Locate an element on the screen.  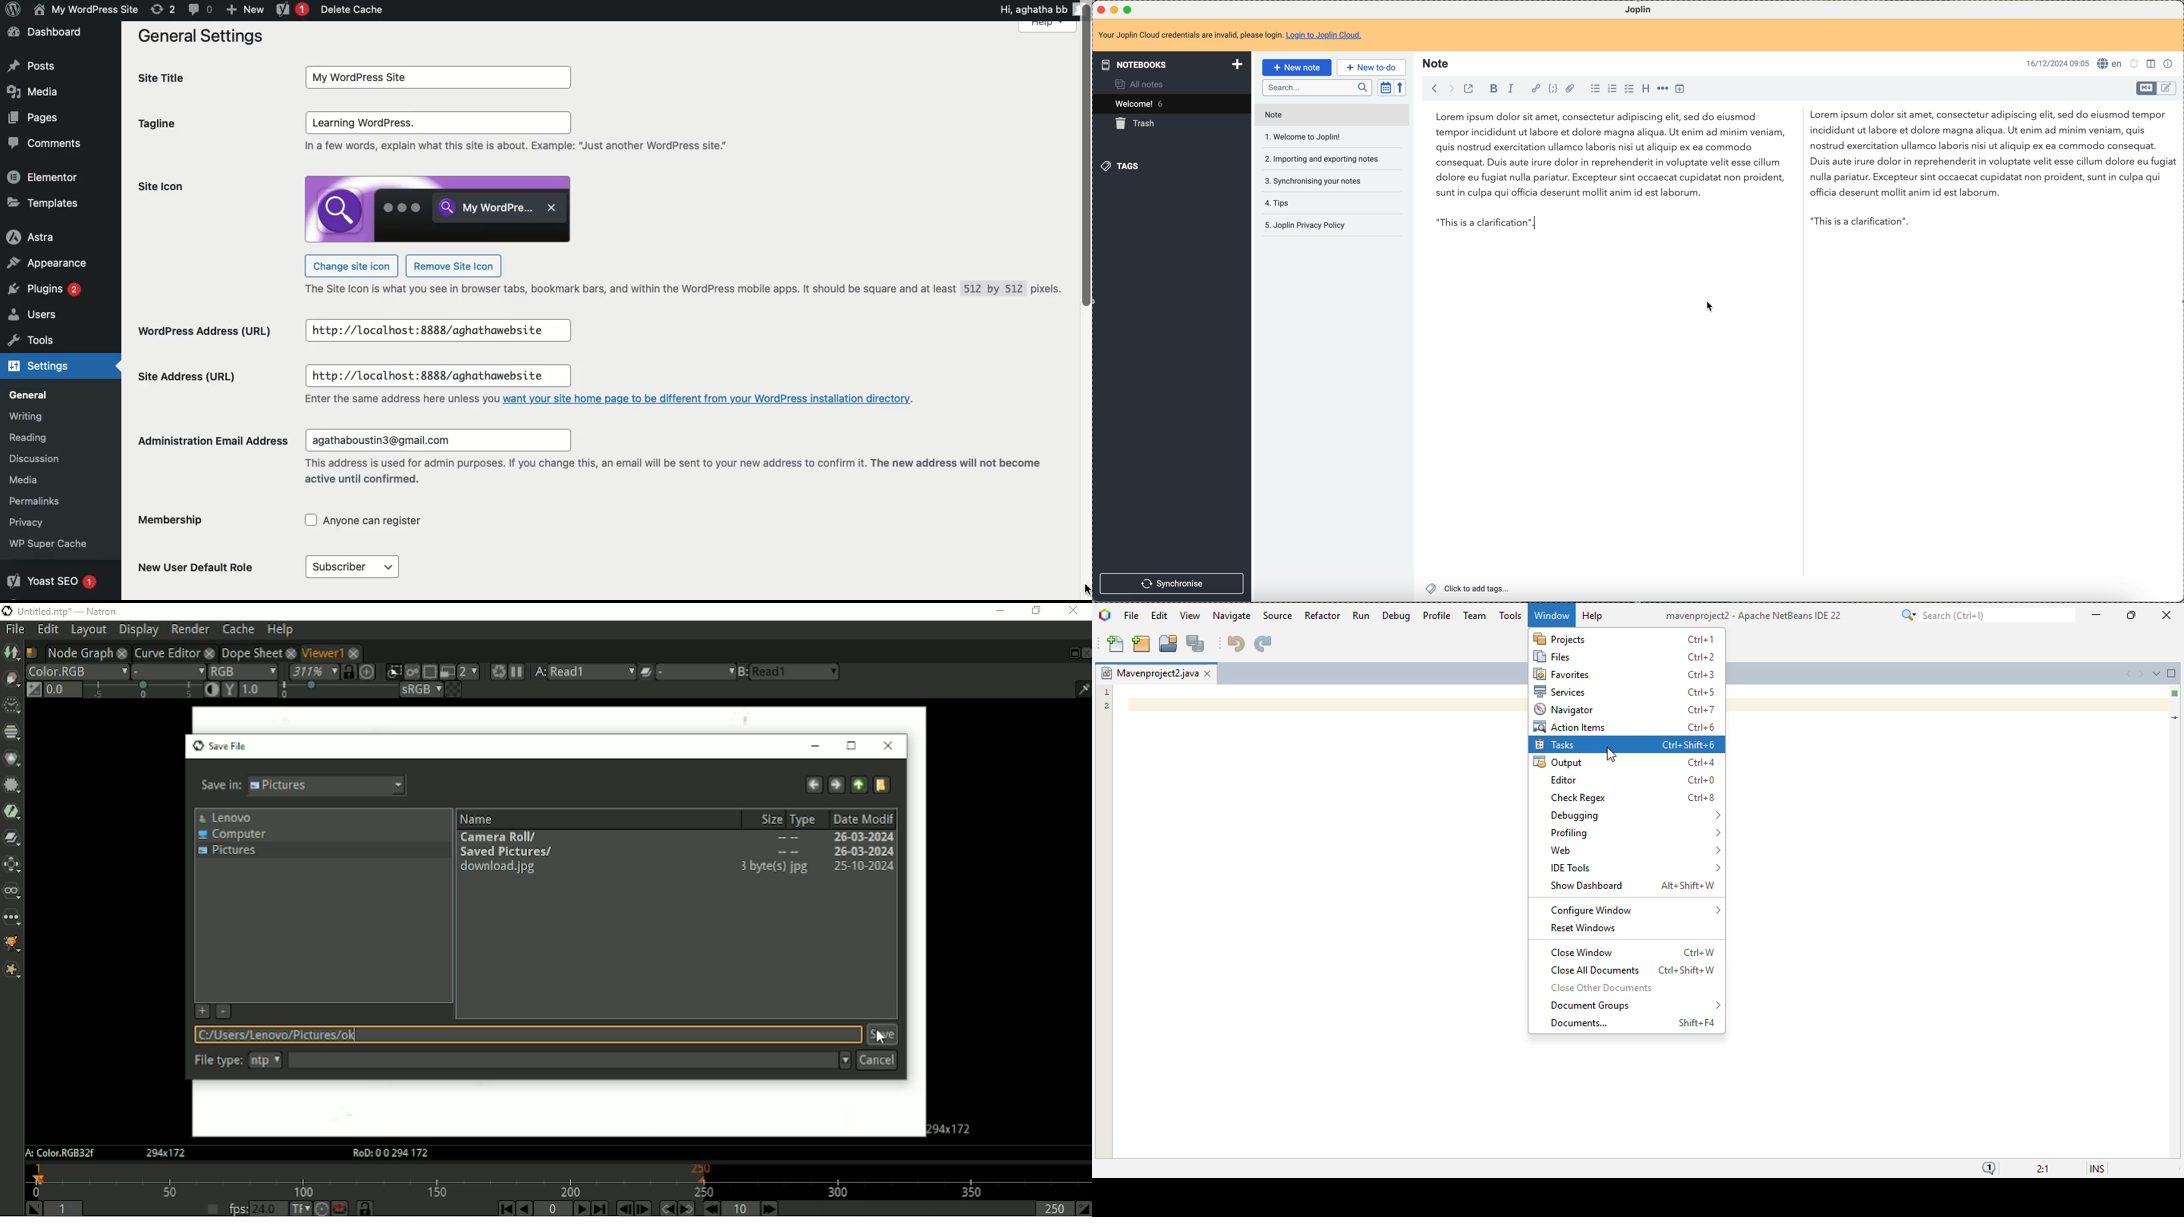
code is located at coordinates (1553, 87).